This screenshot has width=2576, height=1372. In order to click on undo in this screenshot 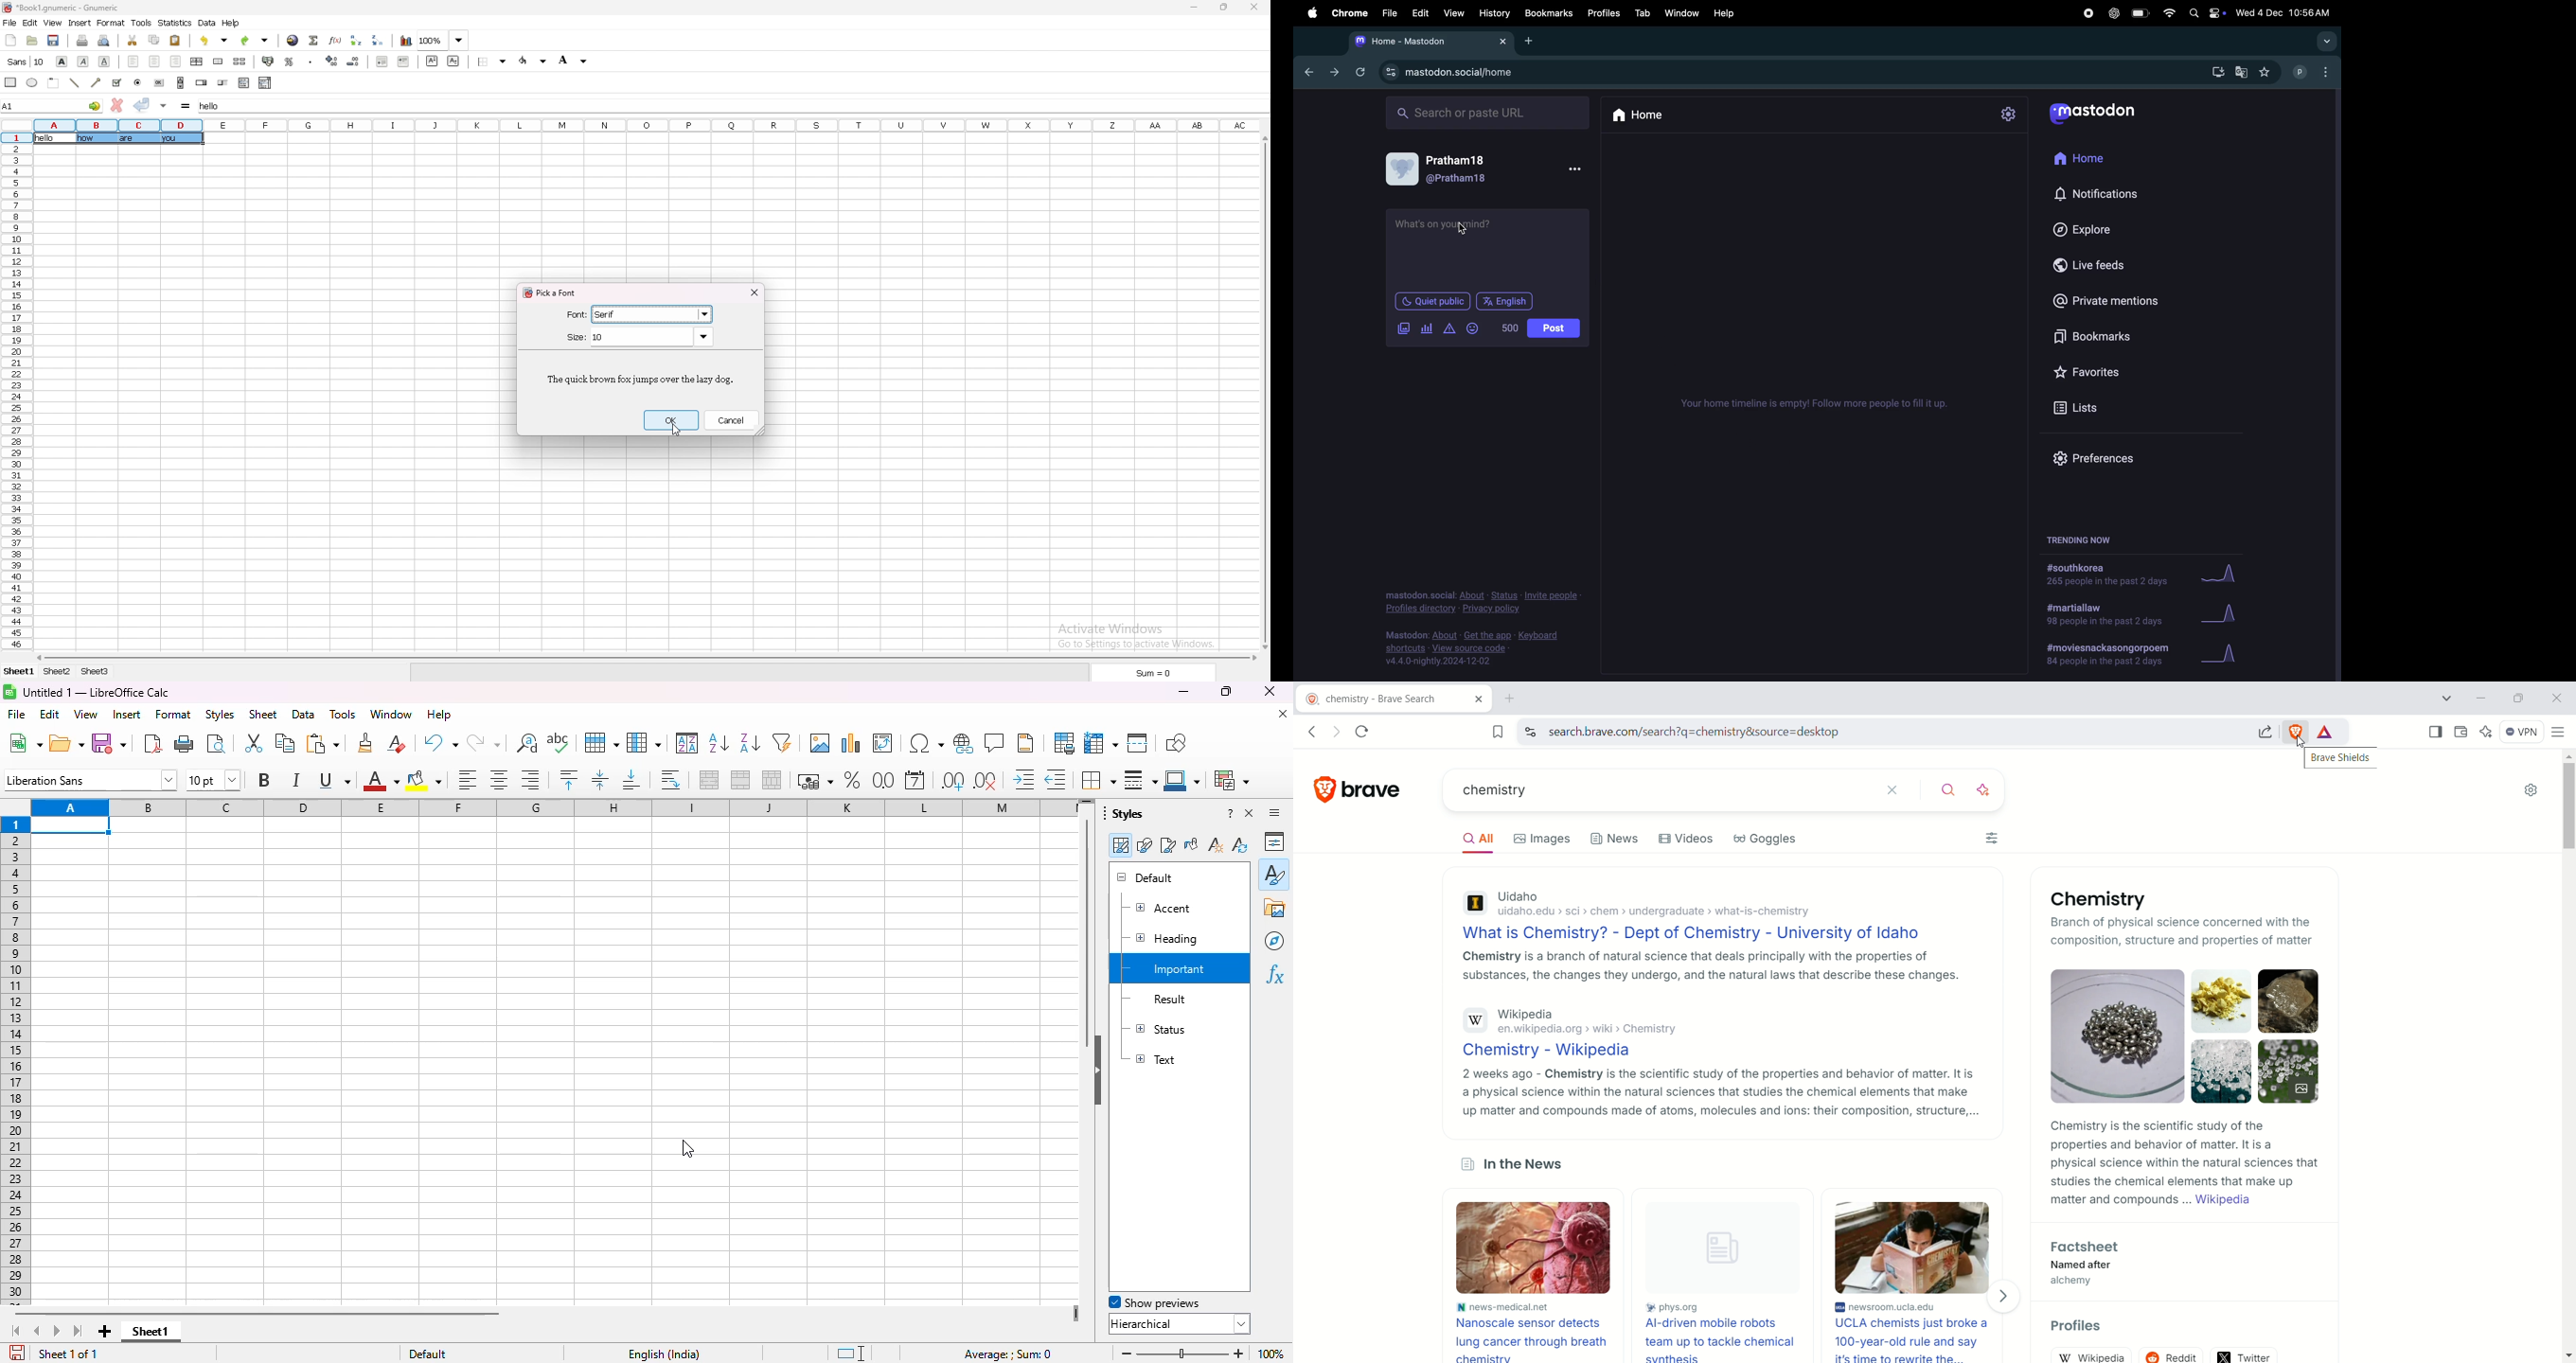, I will do `click(216, 40)`.